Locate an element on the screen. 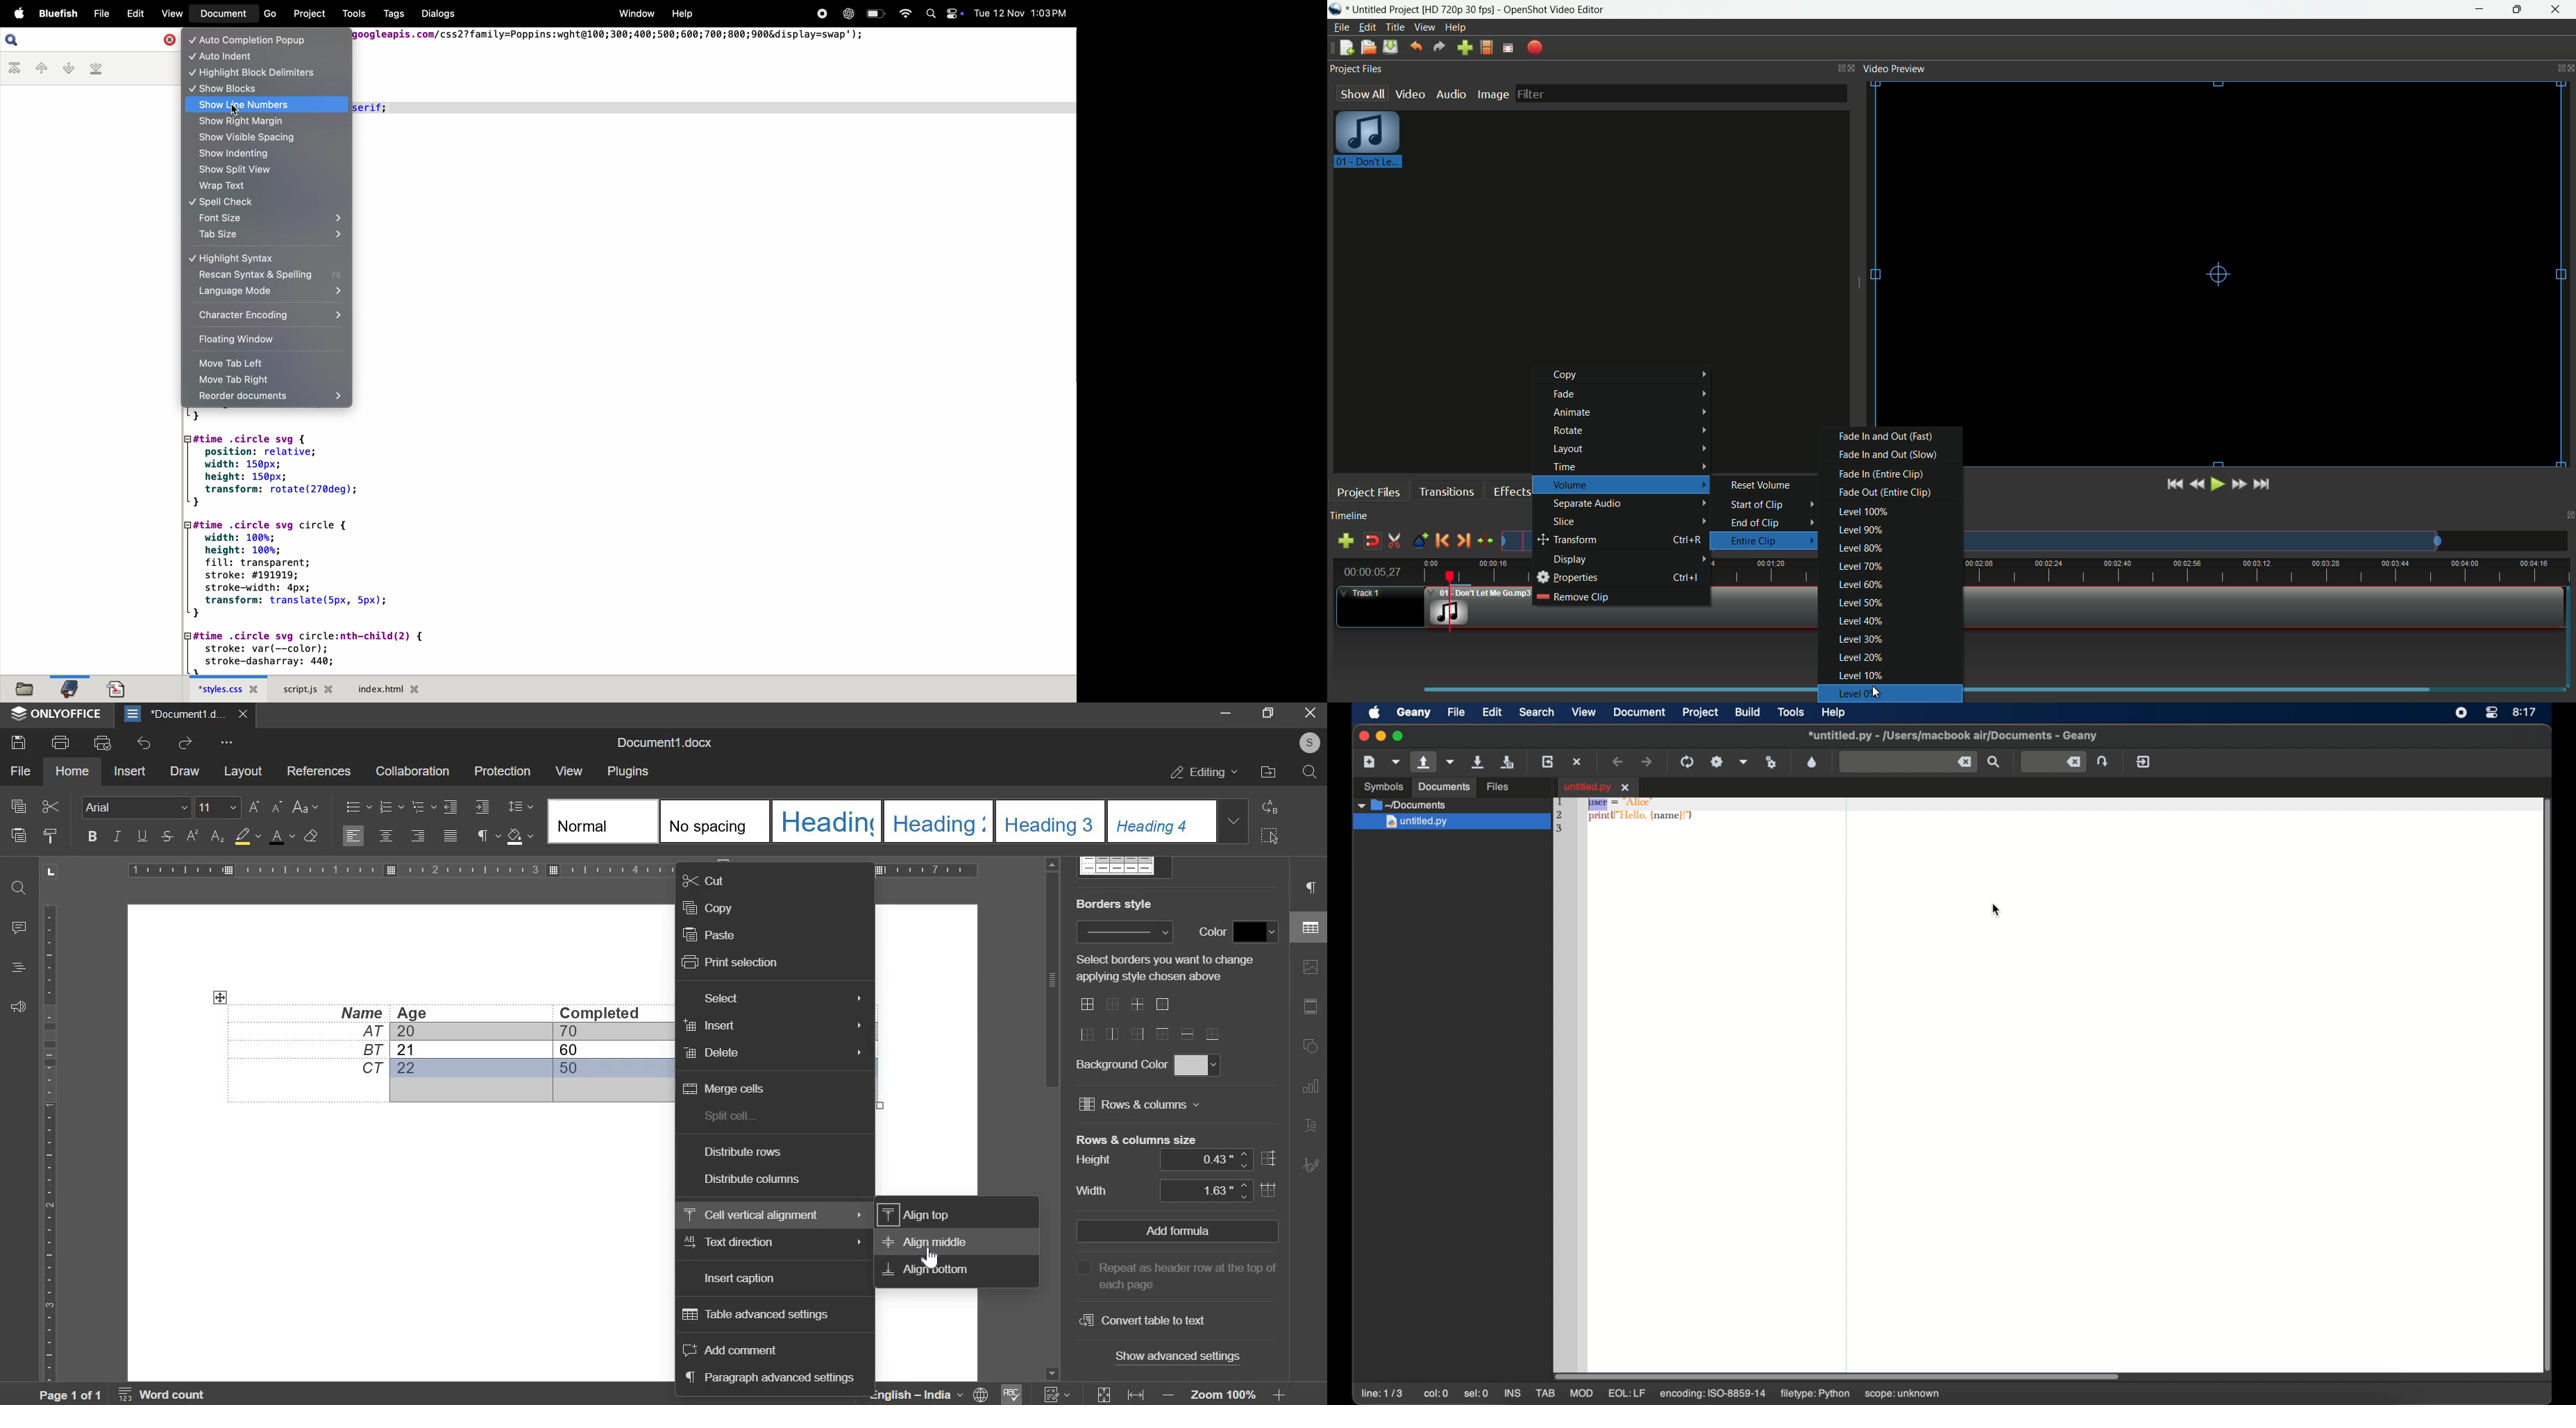 Image resolution: width=2576 pixels, height=1428 pixels. highlight syntax is located at coordinates (267, 258).